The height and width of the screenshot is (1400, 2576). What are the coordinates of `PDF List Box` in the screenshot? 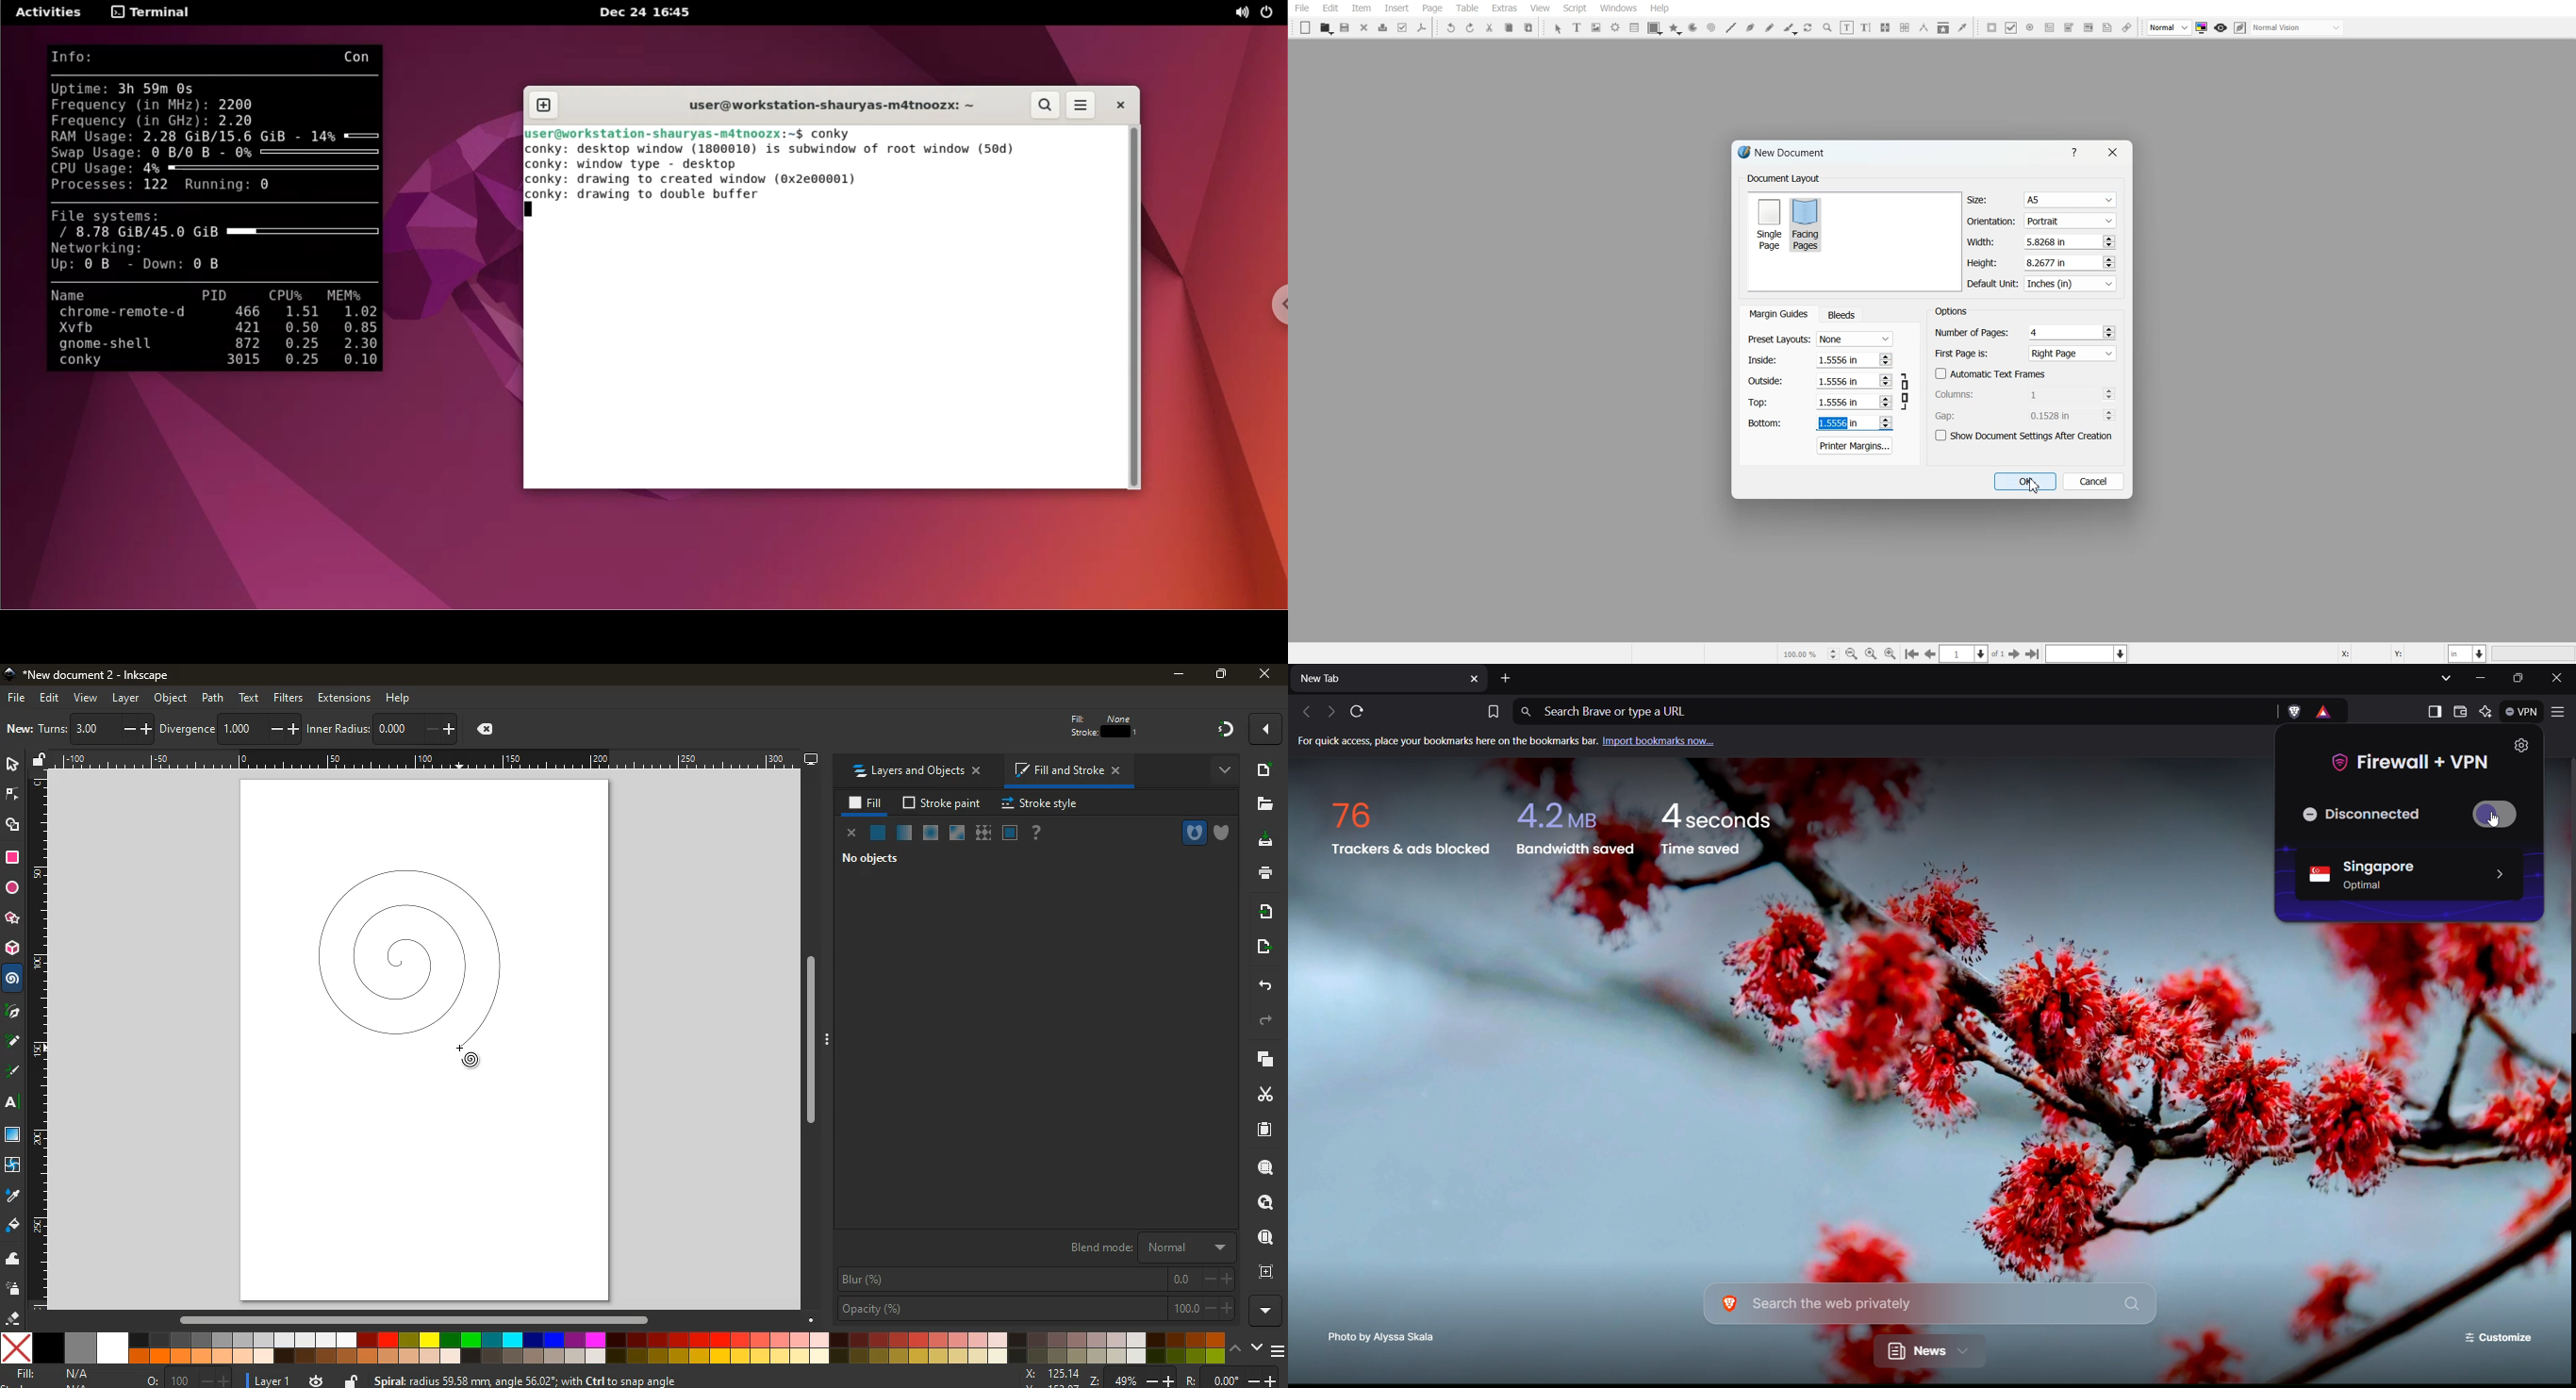 It's located at (2088, 28).